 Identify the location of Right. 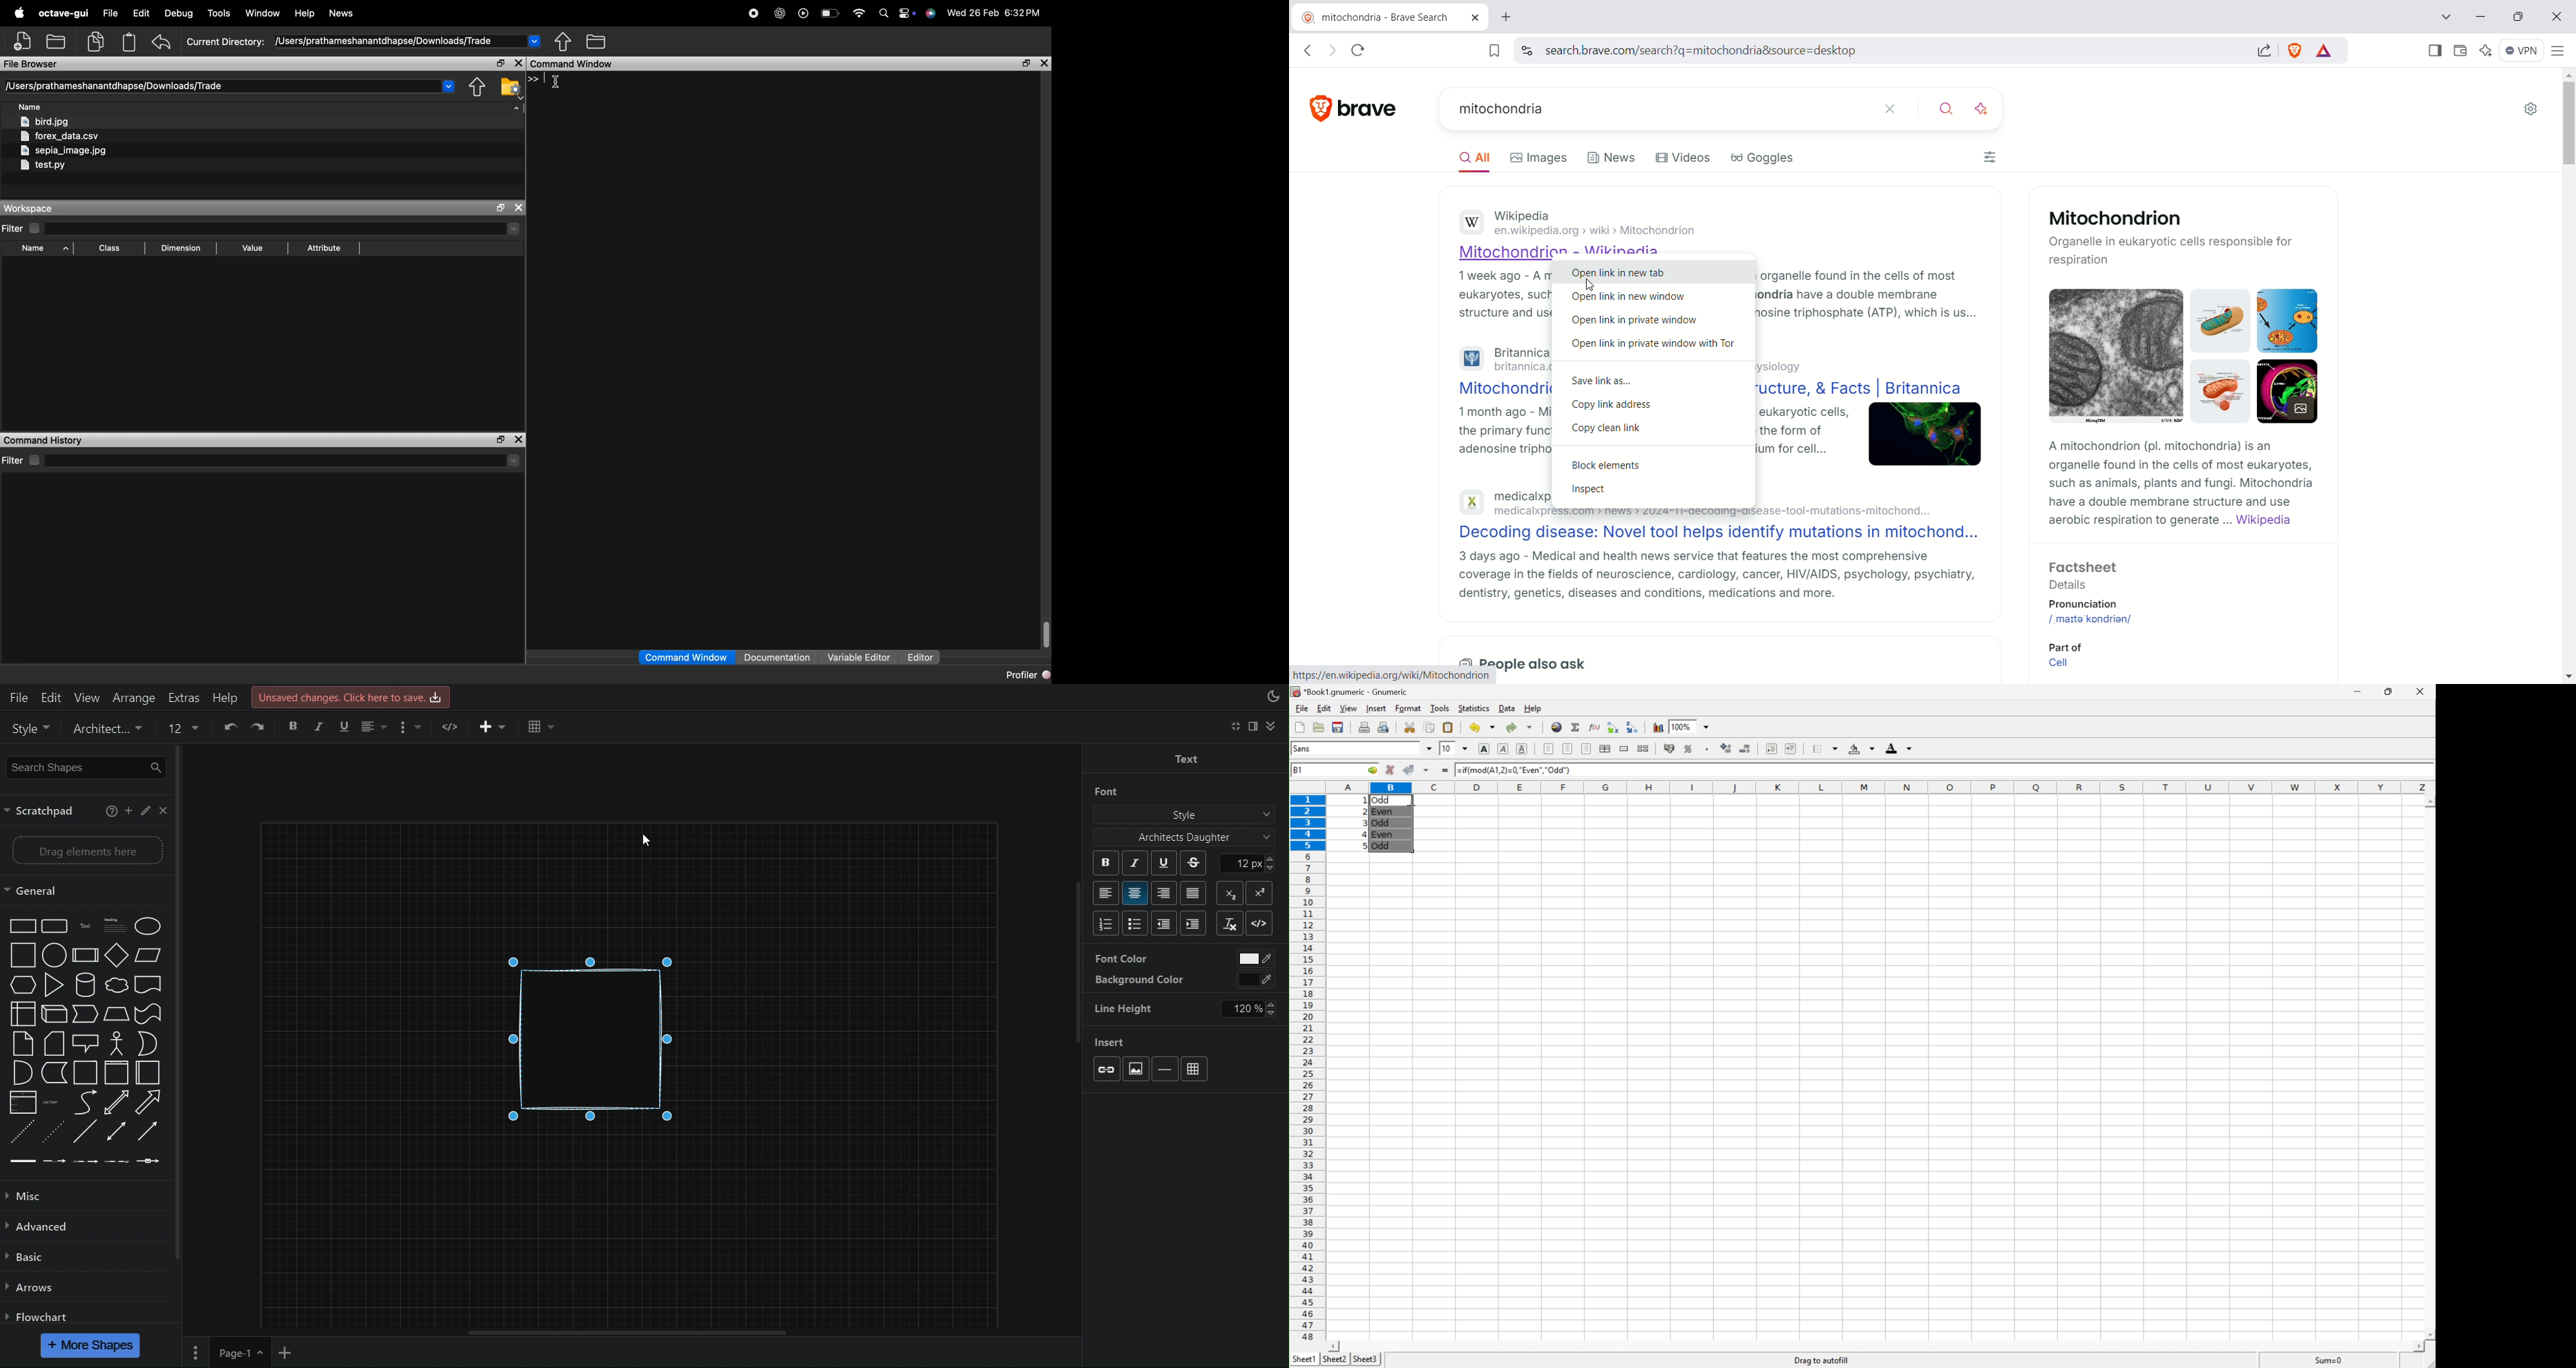
(1165, 894).